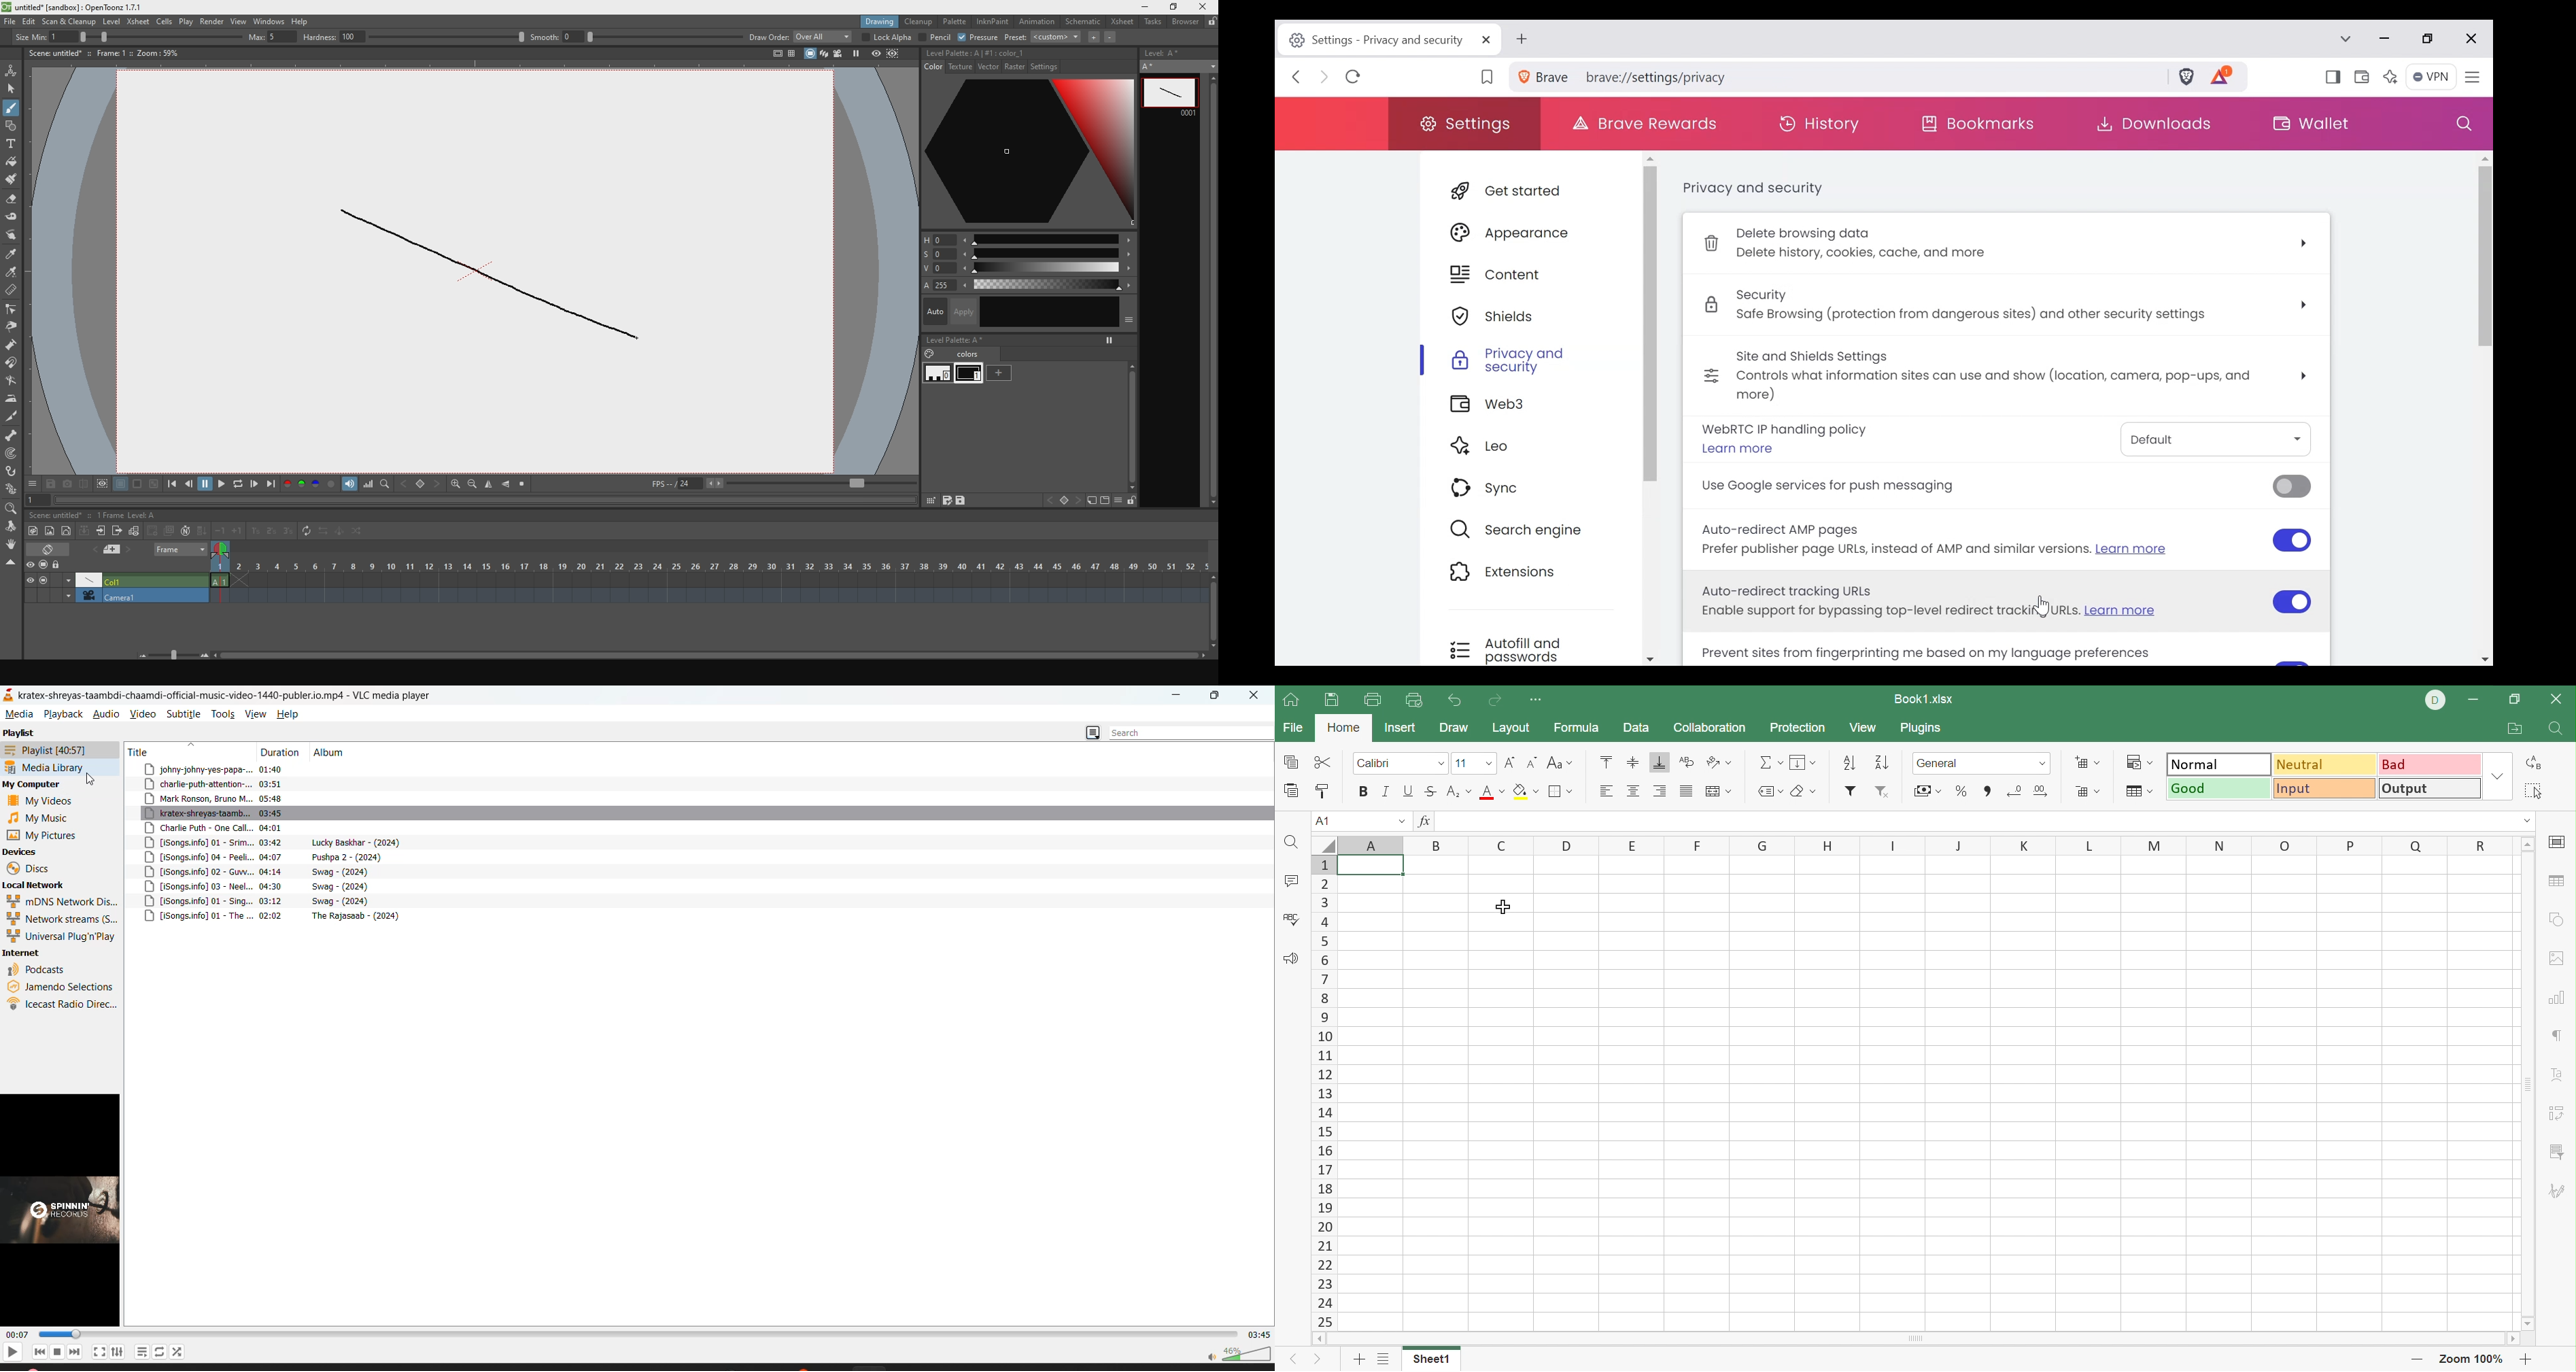 Image resolution: width=2576 pixels, height=1372 pixels. Describe the element at coordinates (1364, 792) in the screenshot. I see `Bold` at that location.